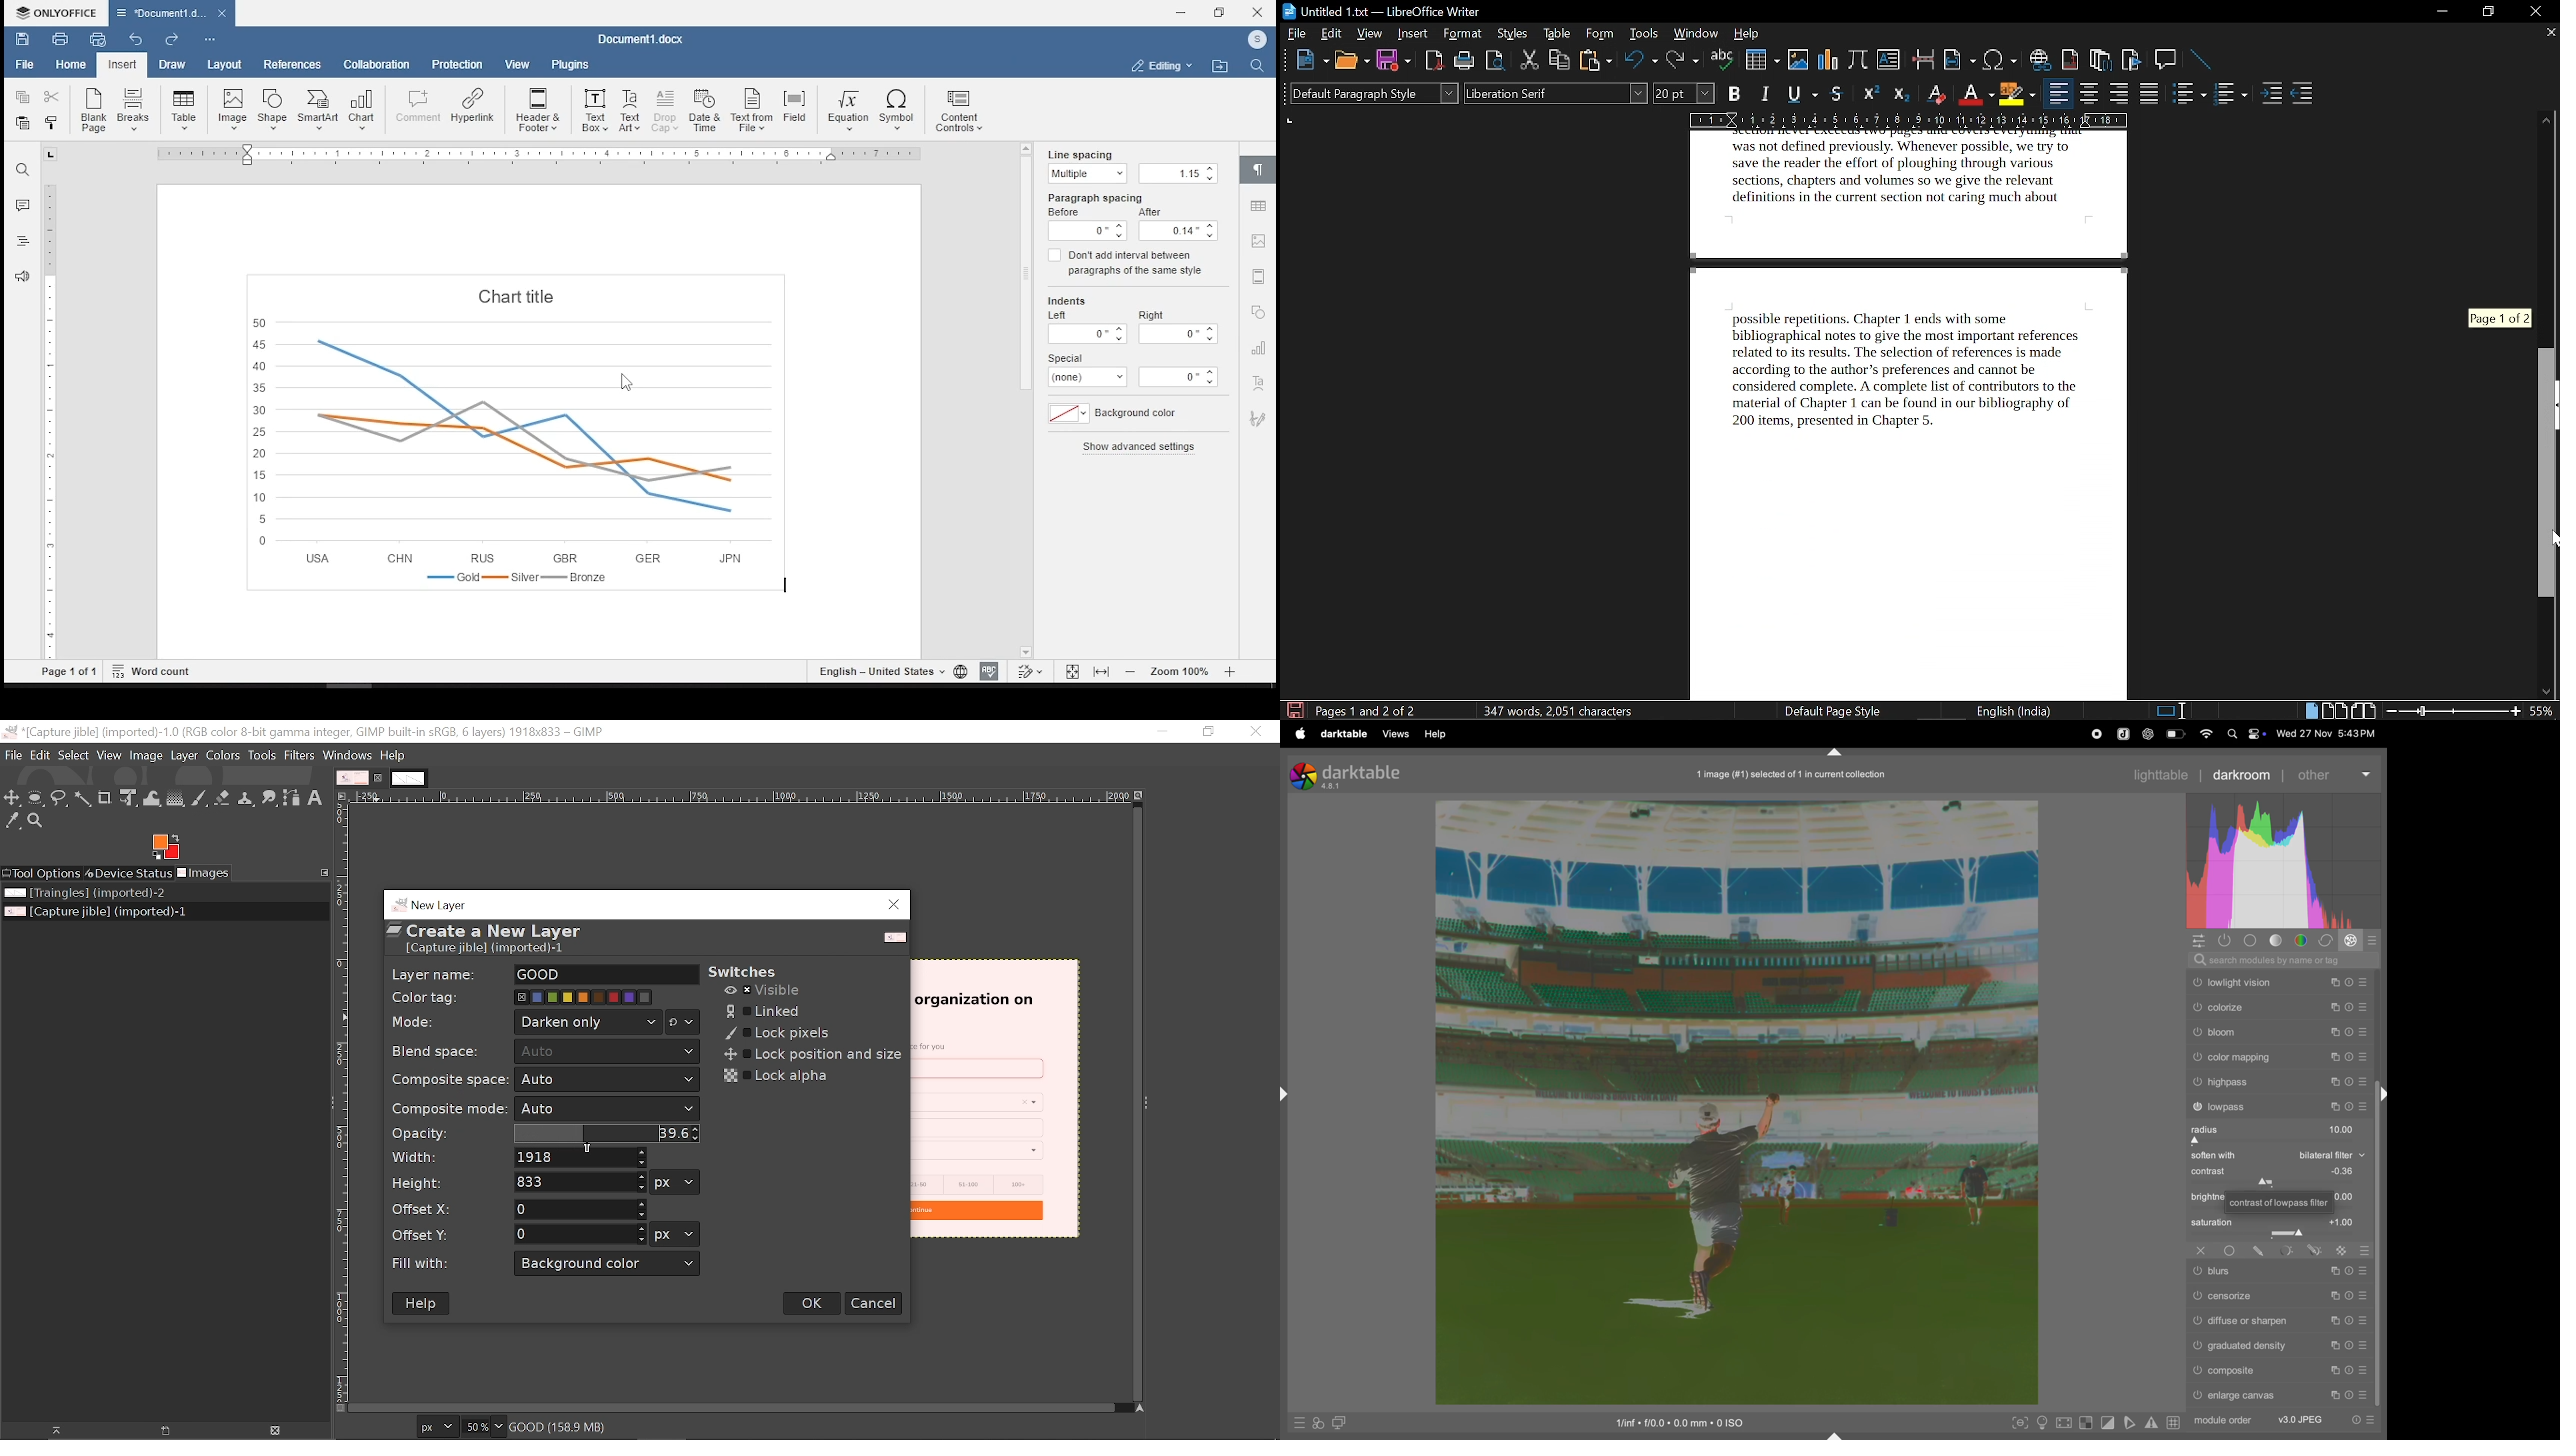 The image size is (2576, 1456). I want to click on undo, so click(136, 38).